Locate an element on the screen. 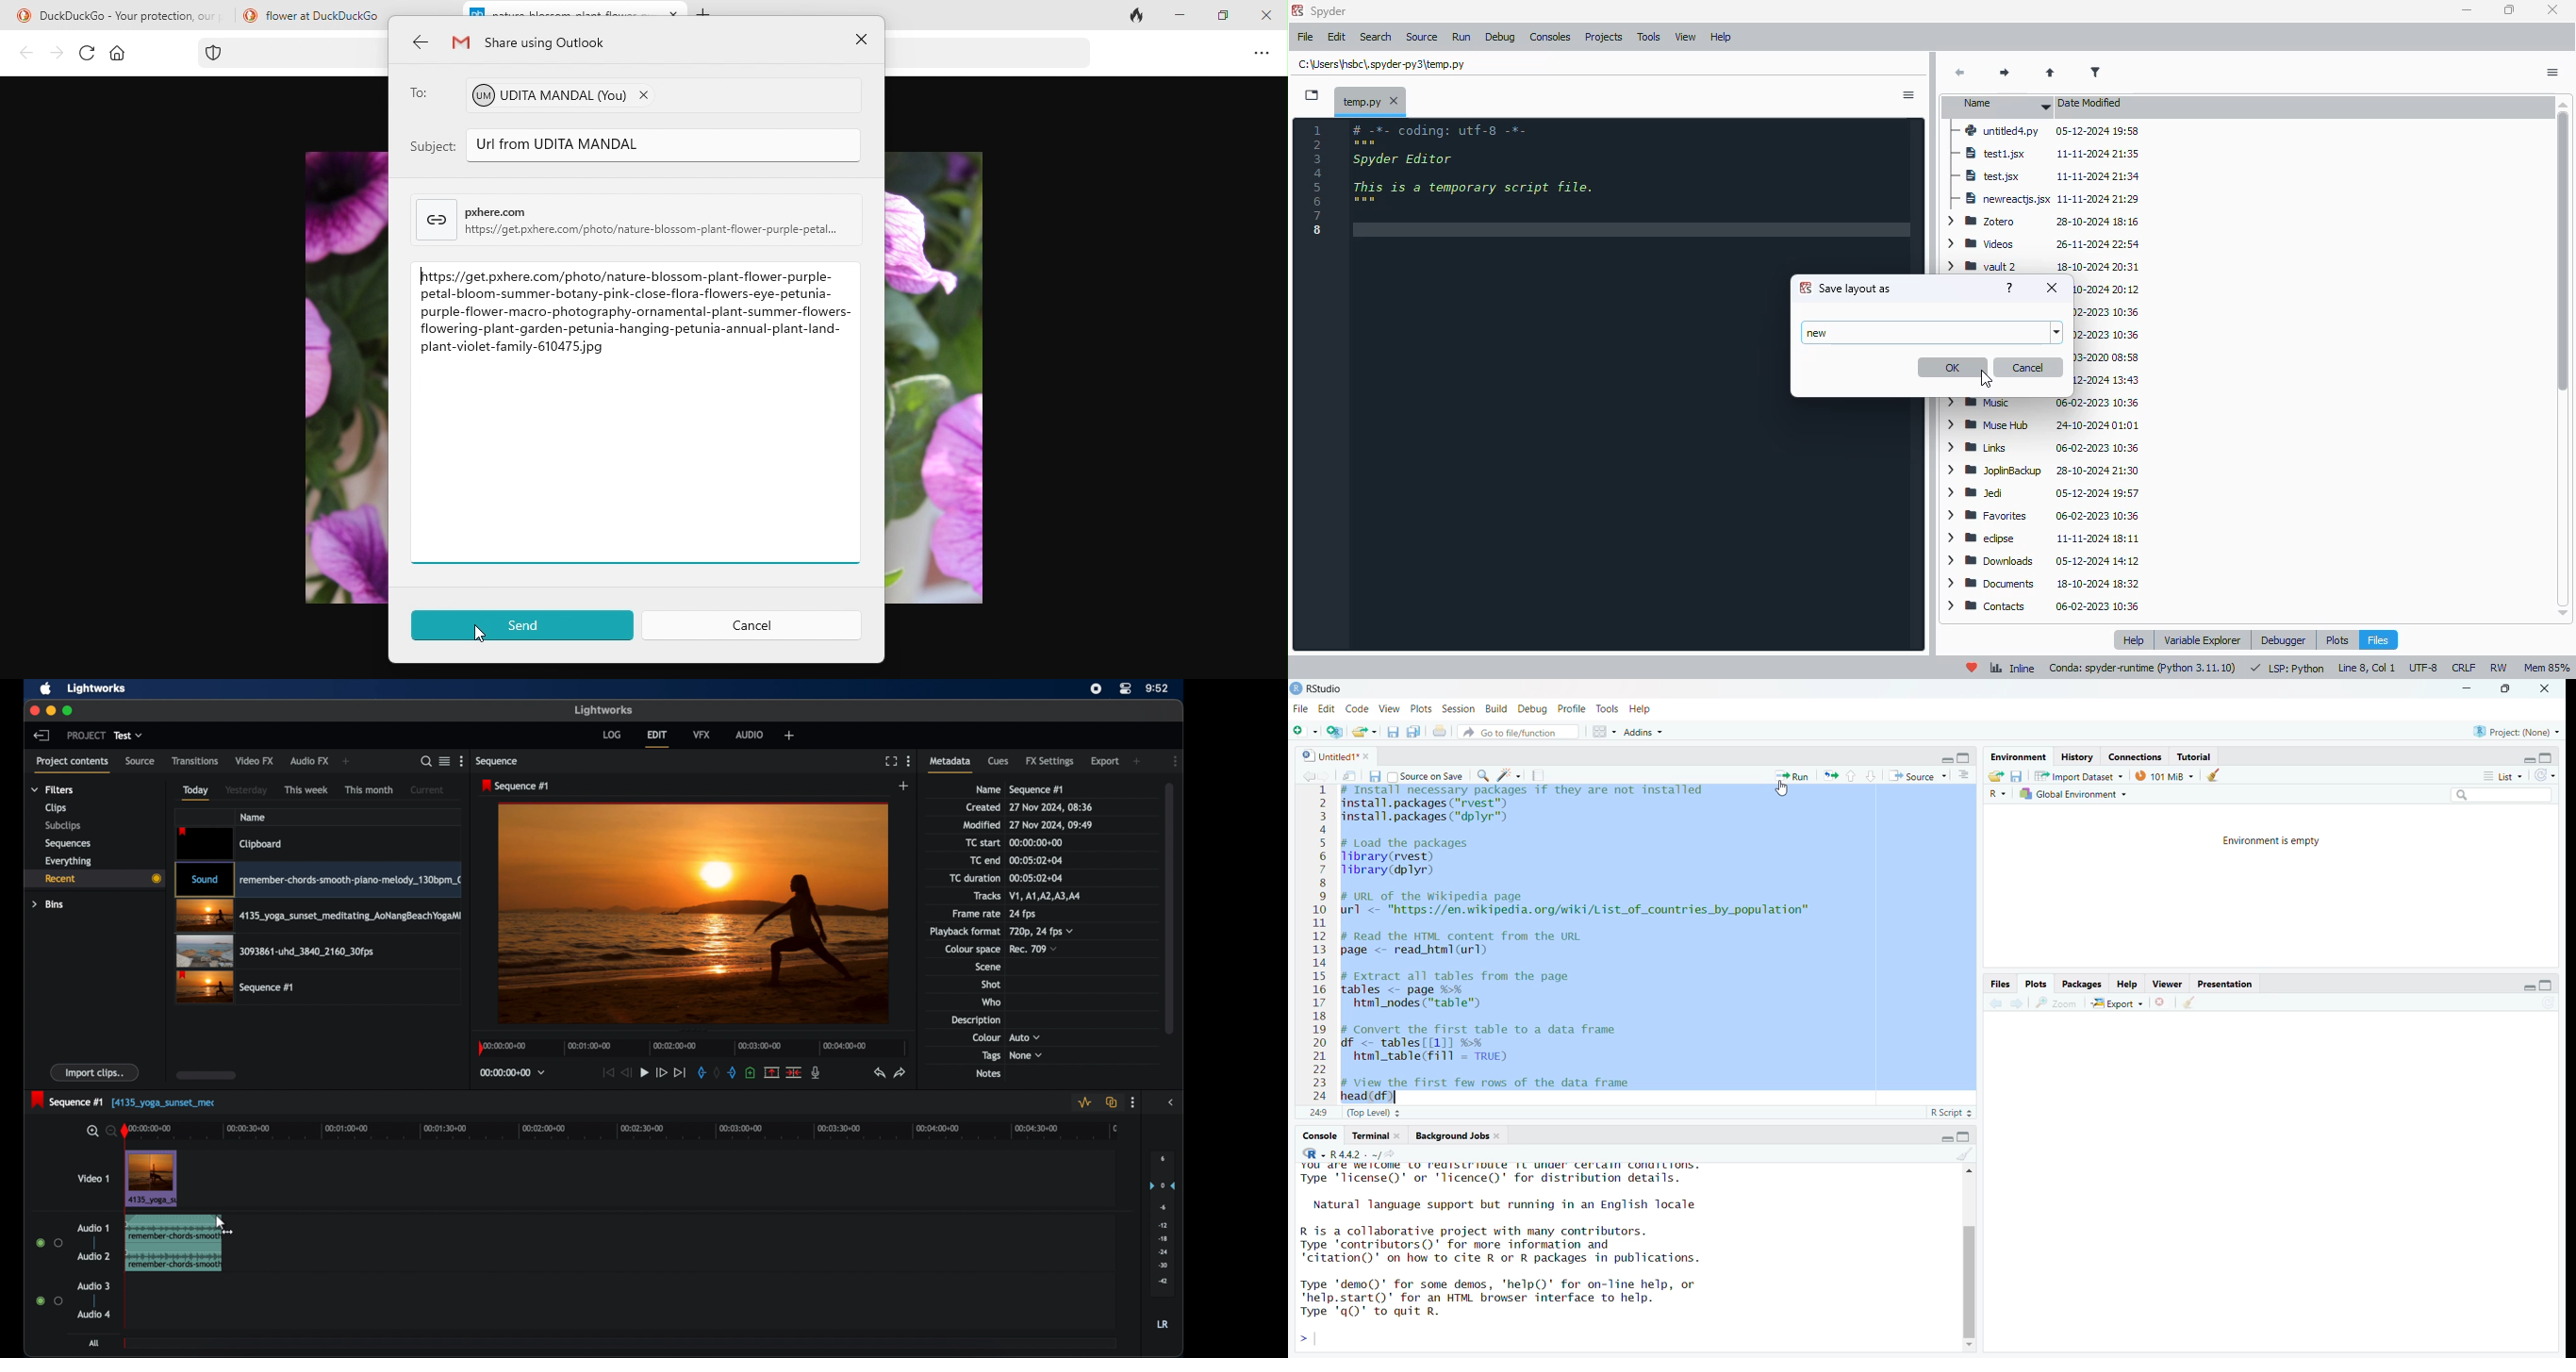  screen recorder icon is located at coordinates (1096, 688).